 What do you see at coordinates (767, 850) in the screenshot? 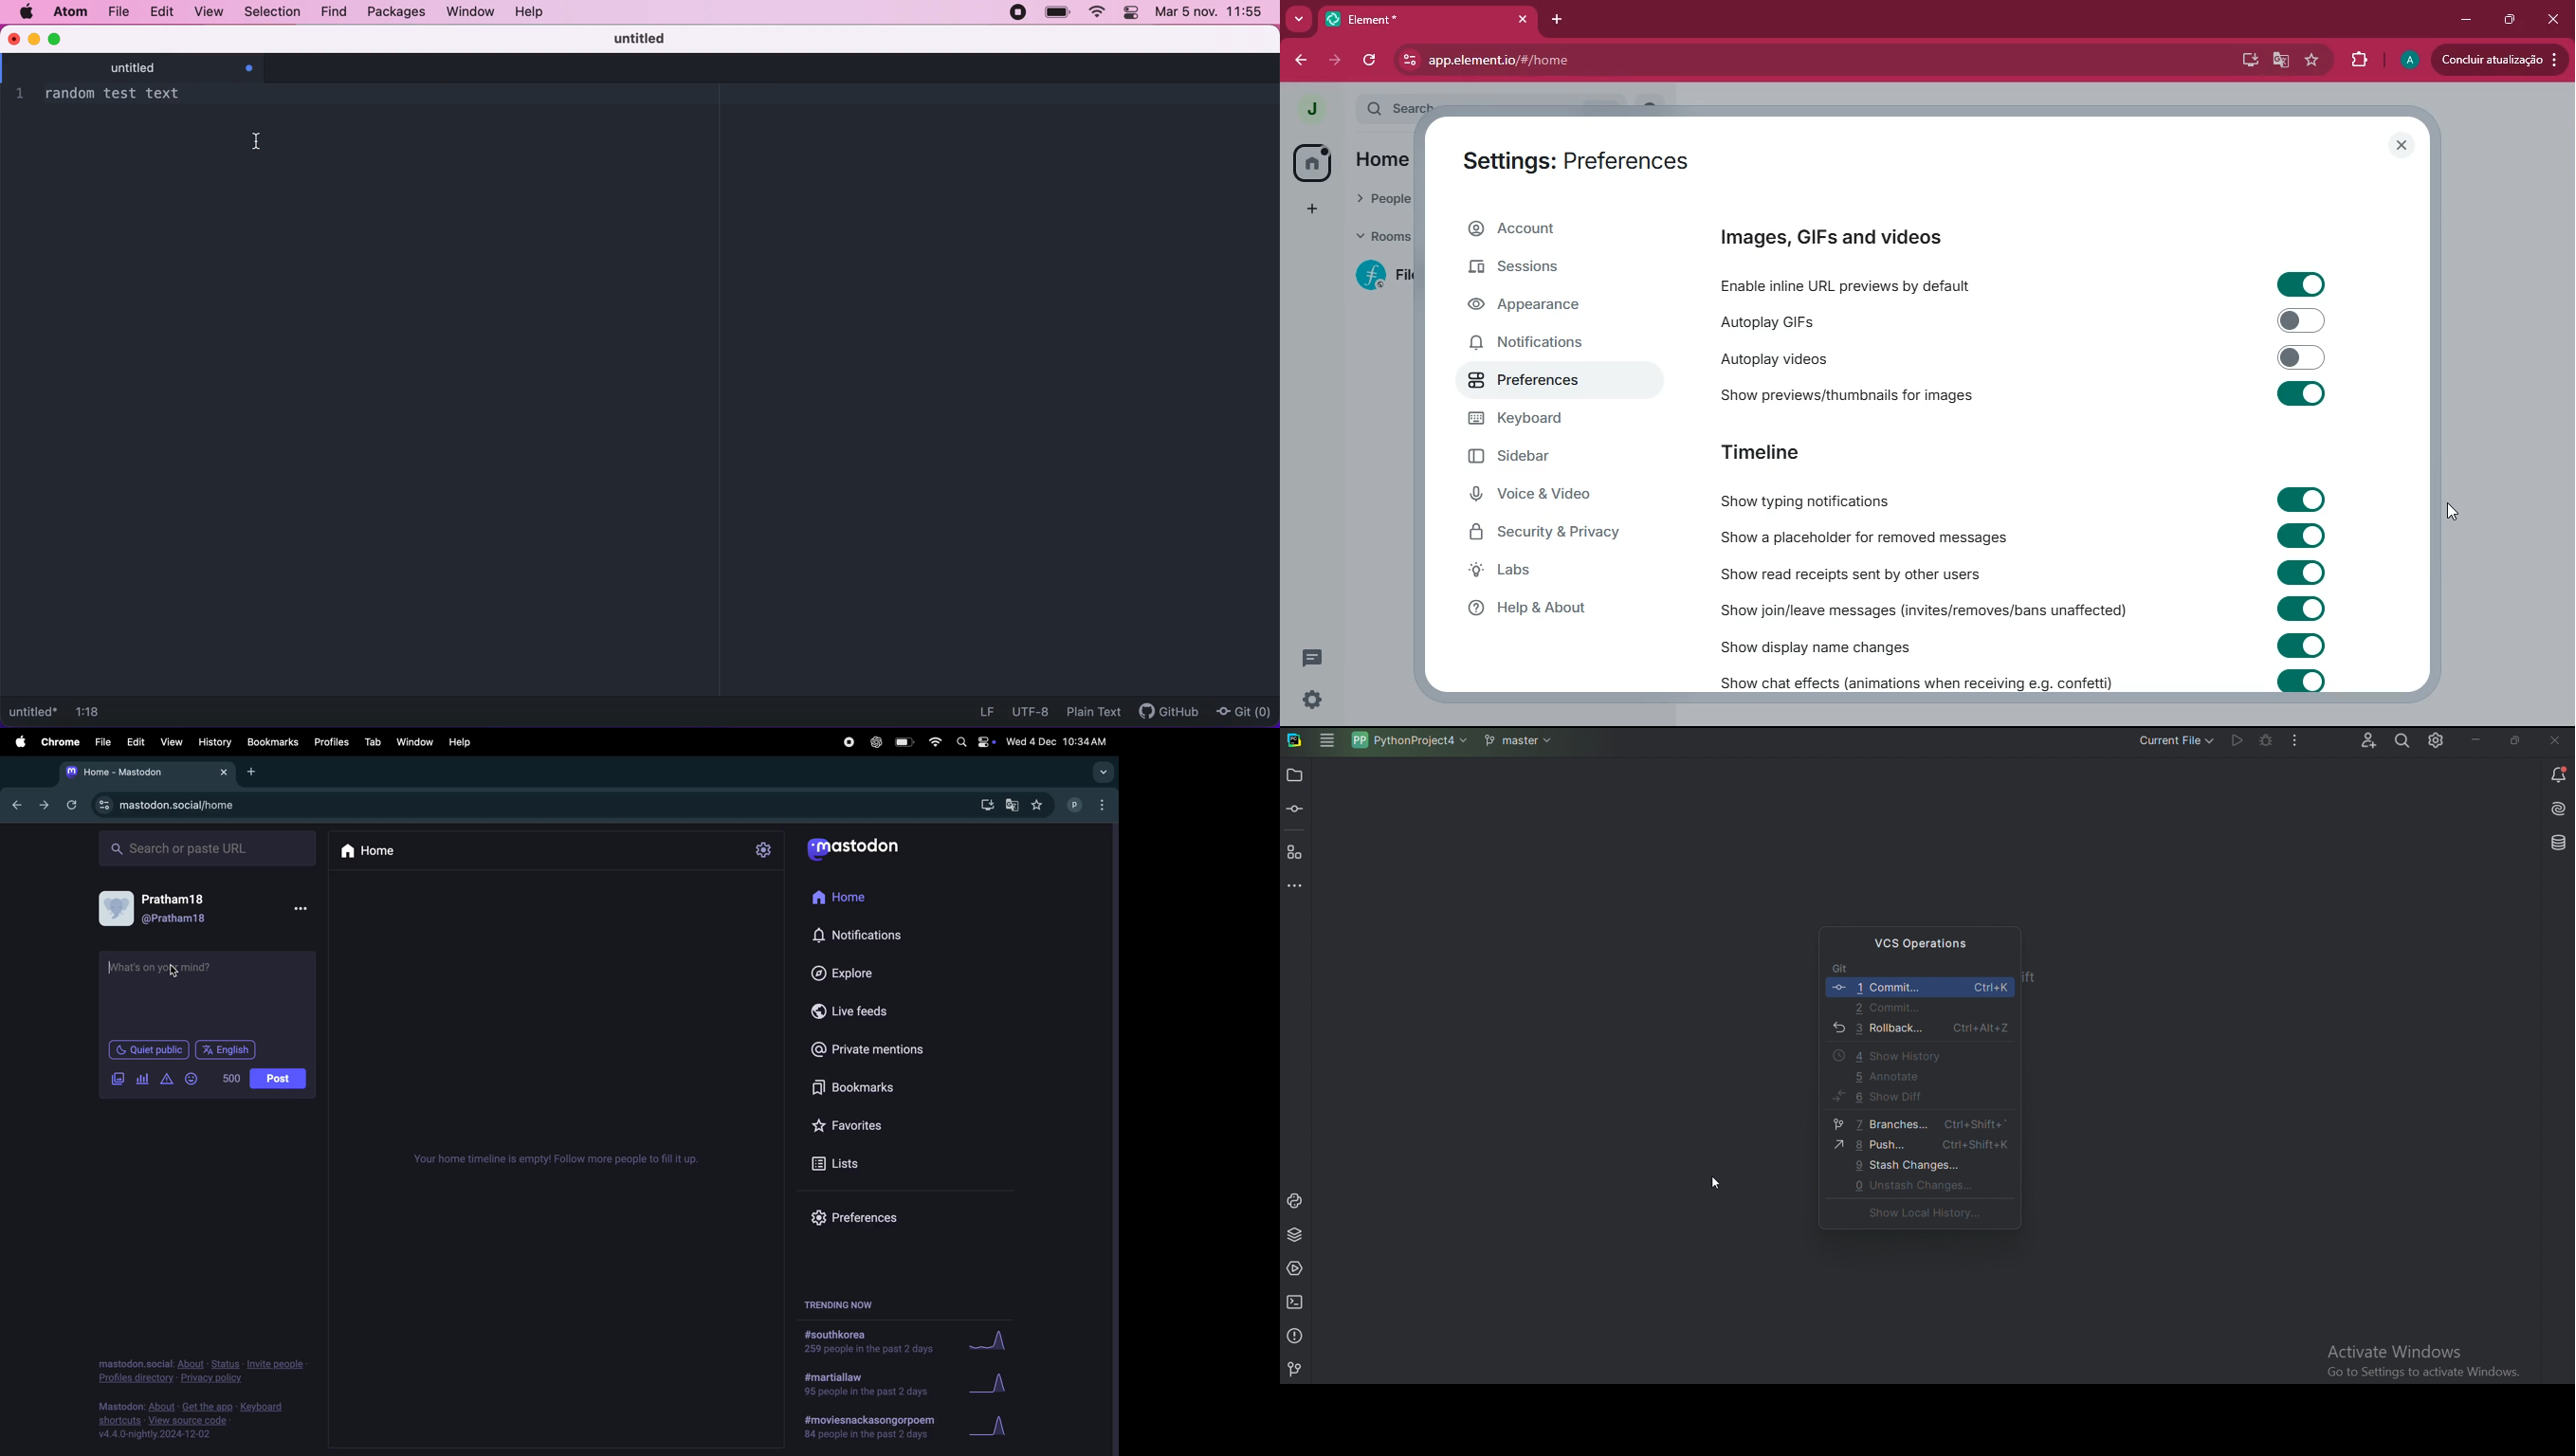
I see `settings` at bounding box center [767, 850].